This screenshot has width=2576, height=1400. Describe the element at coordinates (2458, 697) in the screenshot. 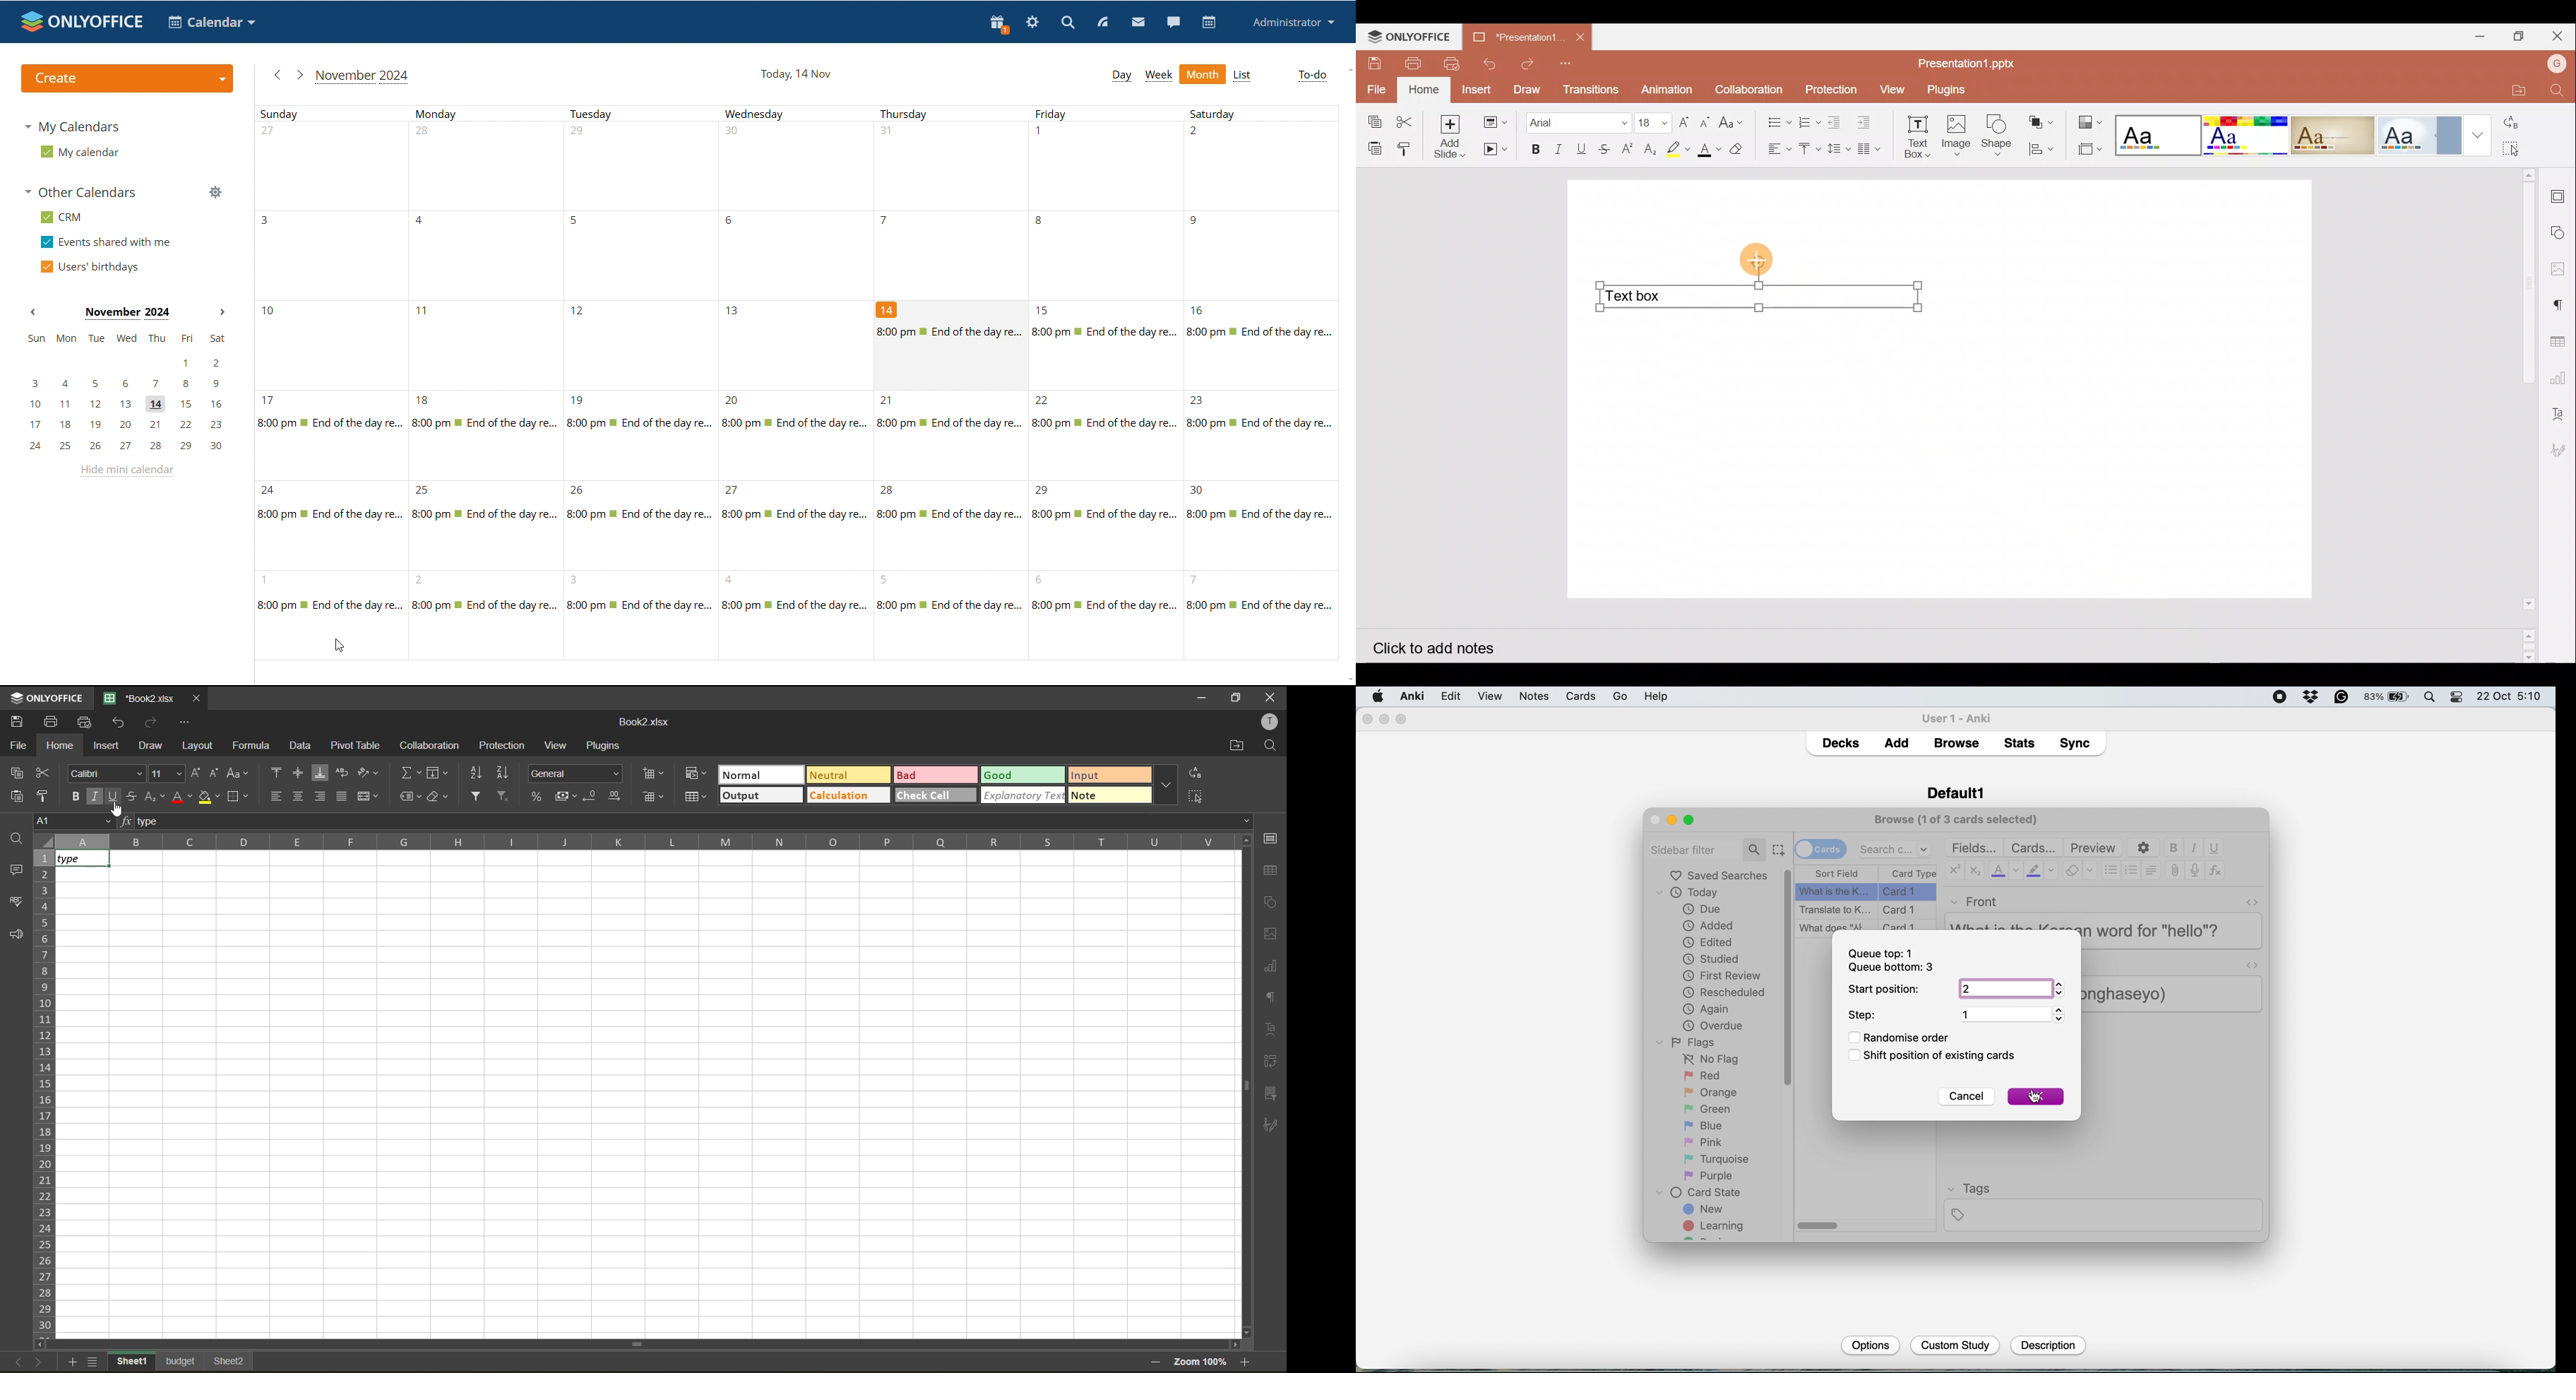

I see `control center` at that location.